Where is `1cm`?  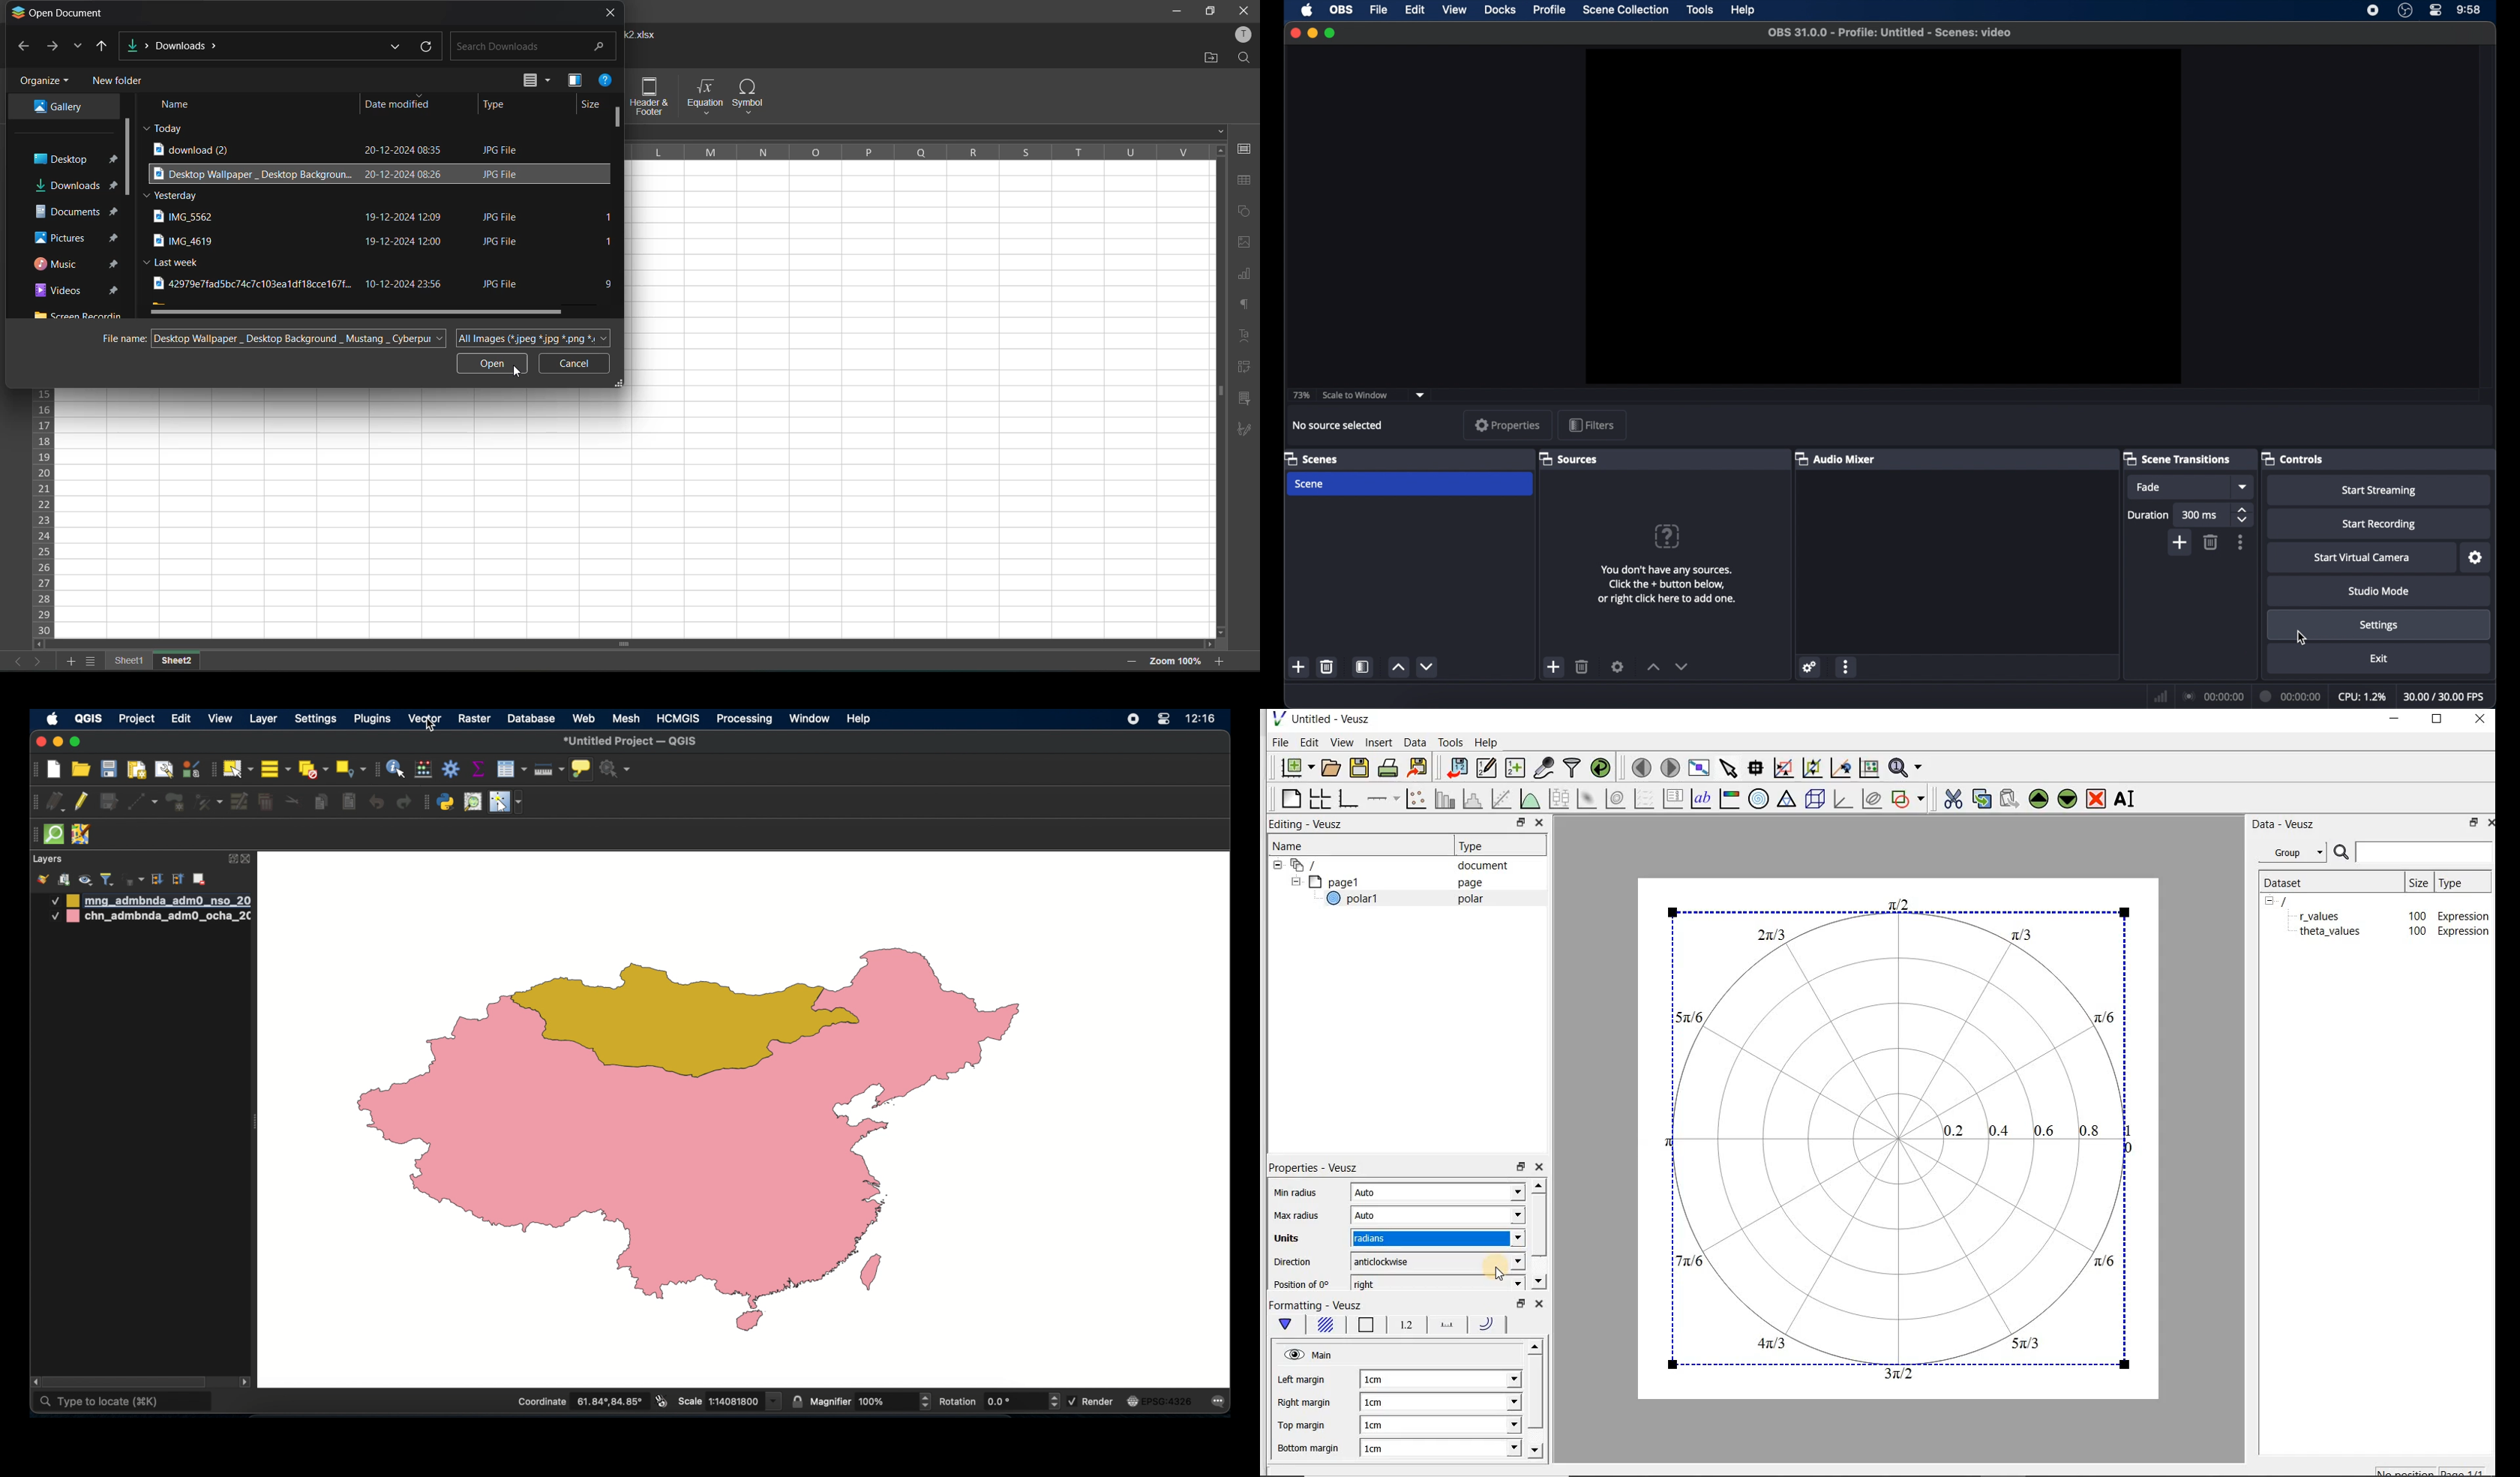 1cm is located at coordinates (1397, 1447).